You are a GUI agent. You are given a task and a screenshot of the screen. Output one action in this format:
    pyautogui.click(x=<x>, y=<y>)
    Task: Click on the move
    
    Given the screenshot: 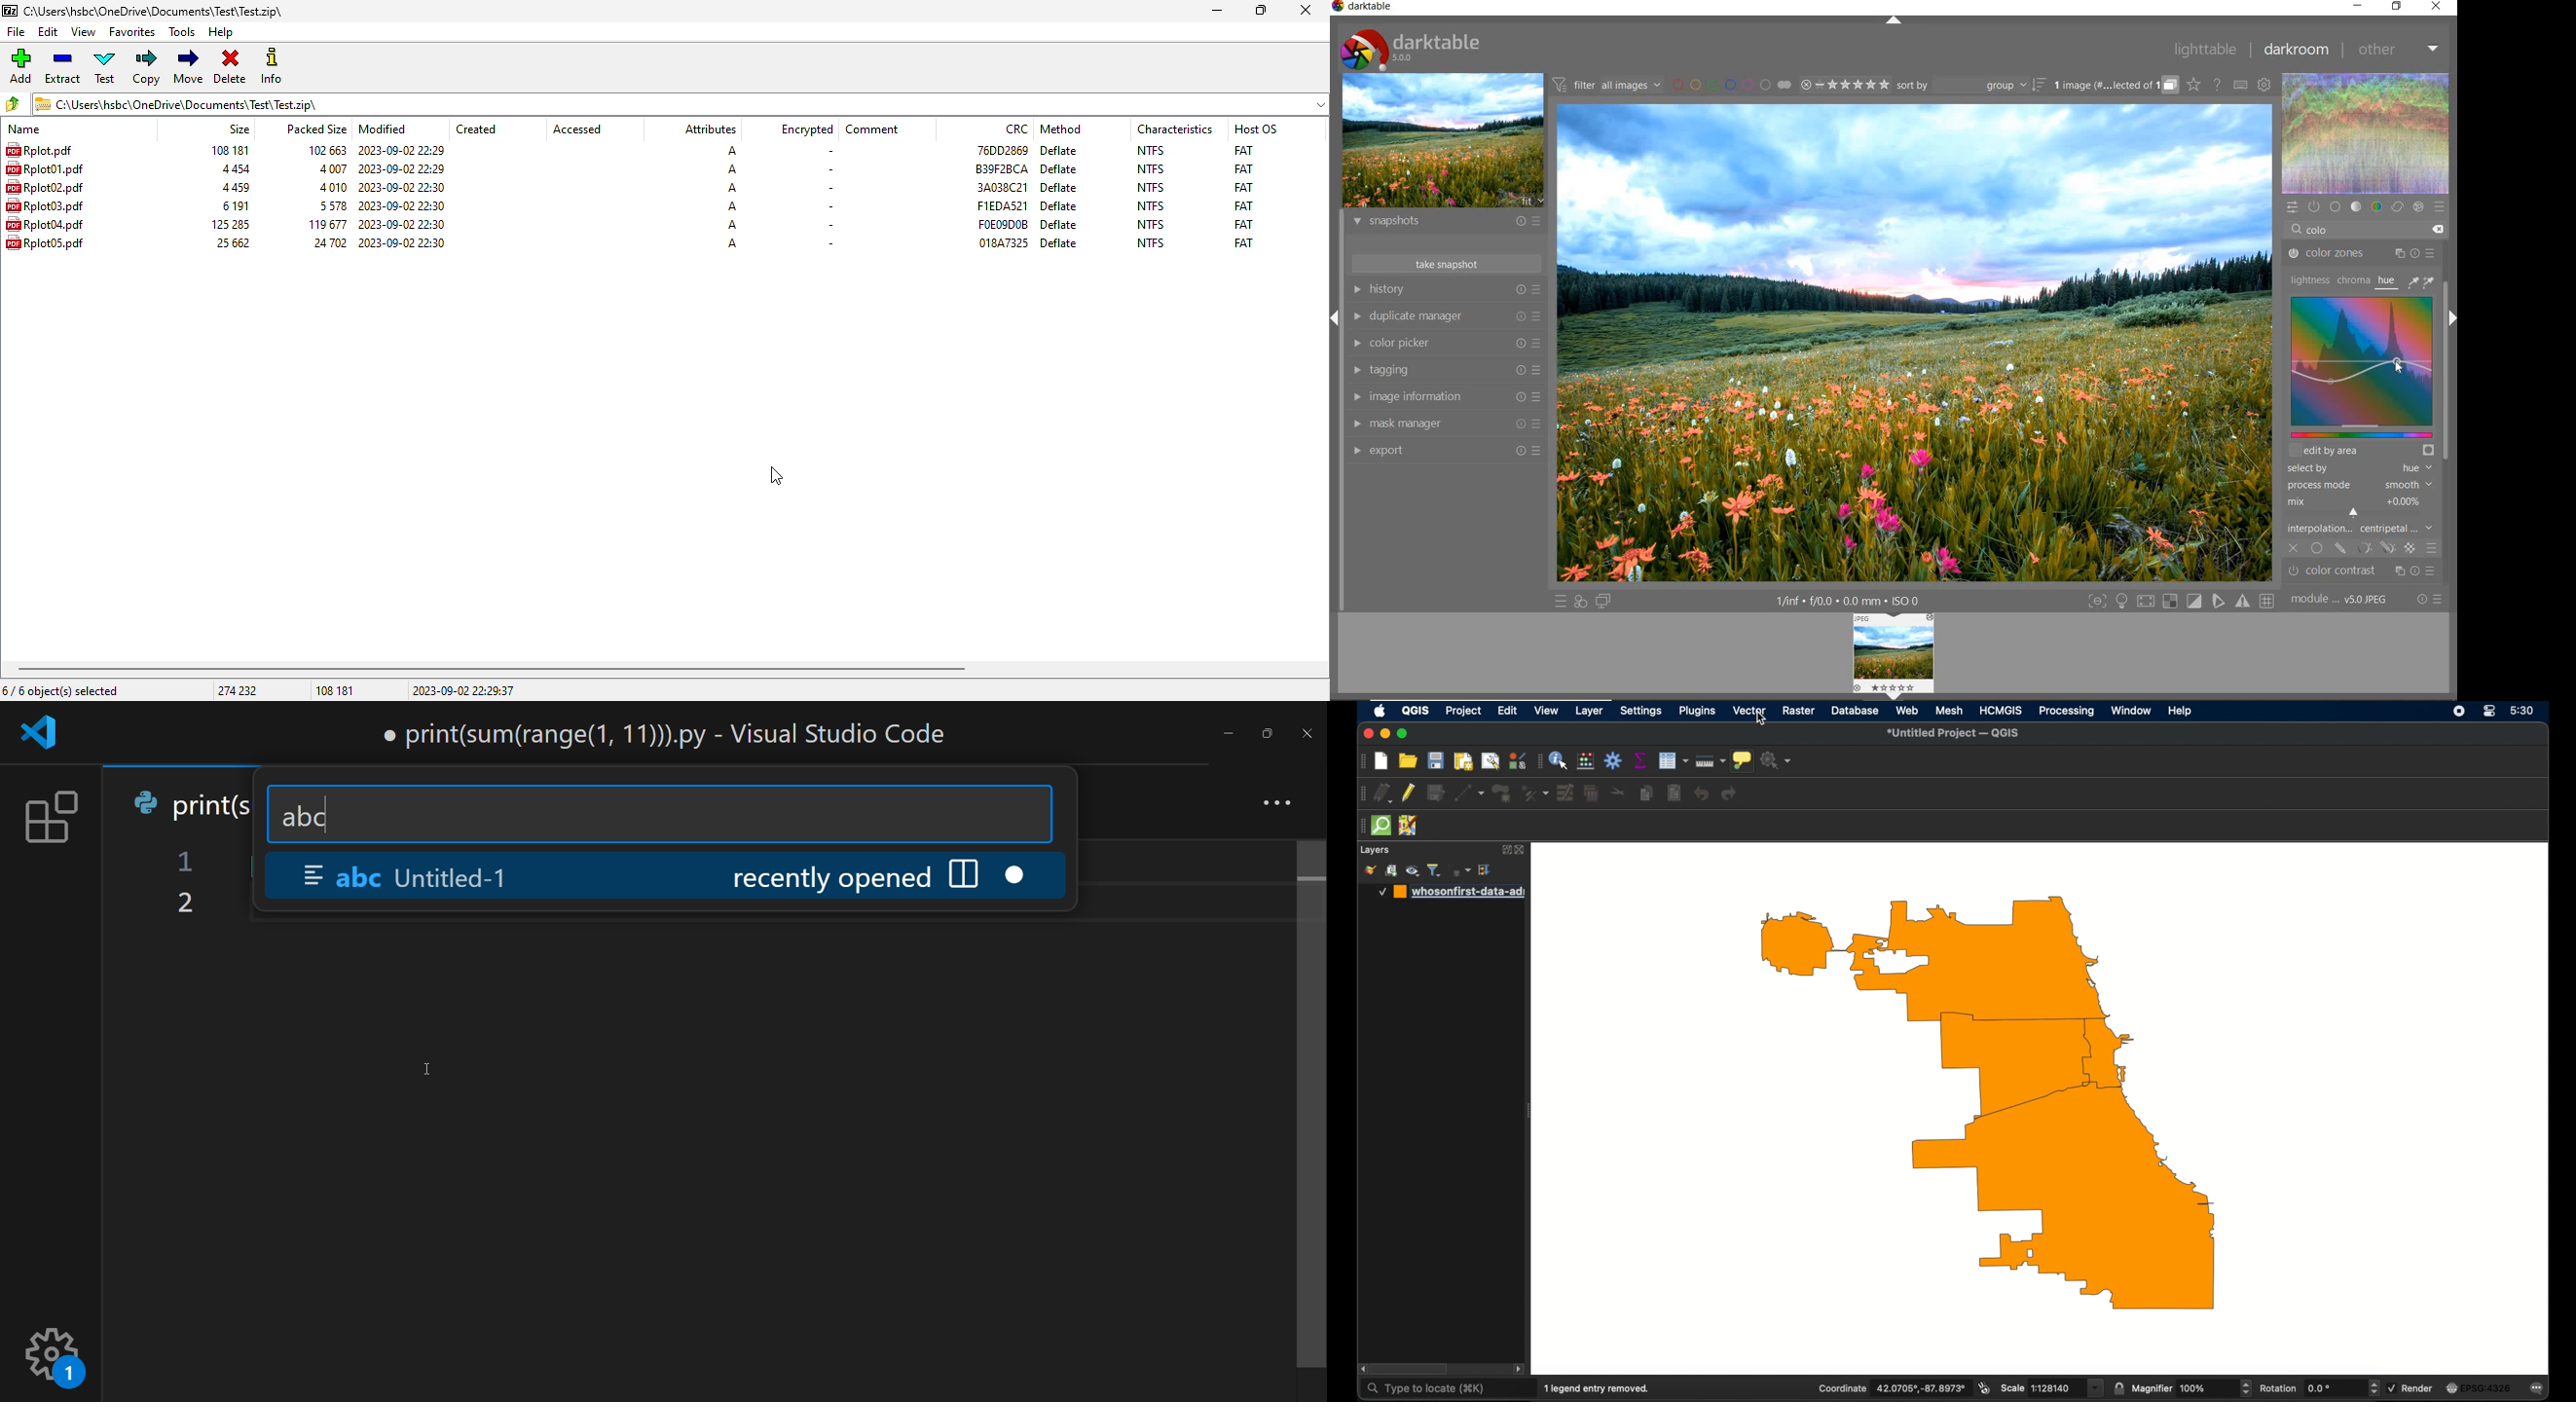 What is the action you would take?
    pyautogui.click(x=188, y=66)
    